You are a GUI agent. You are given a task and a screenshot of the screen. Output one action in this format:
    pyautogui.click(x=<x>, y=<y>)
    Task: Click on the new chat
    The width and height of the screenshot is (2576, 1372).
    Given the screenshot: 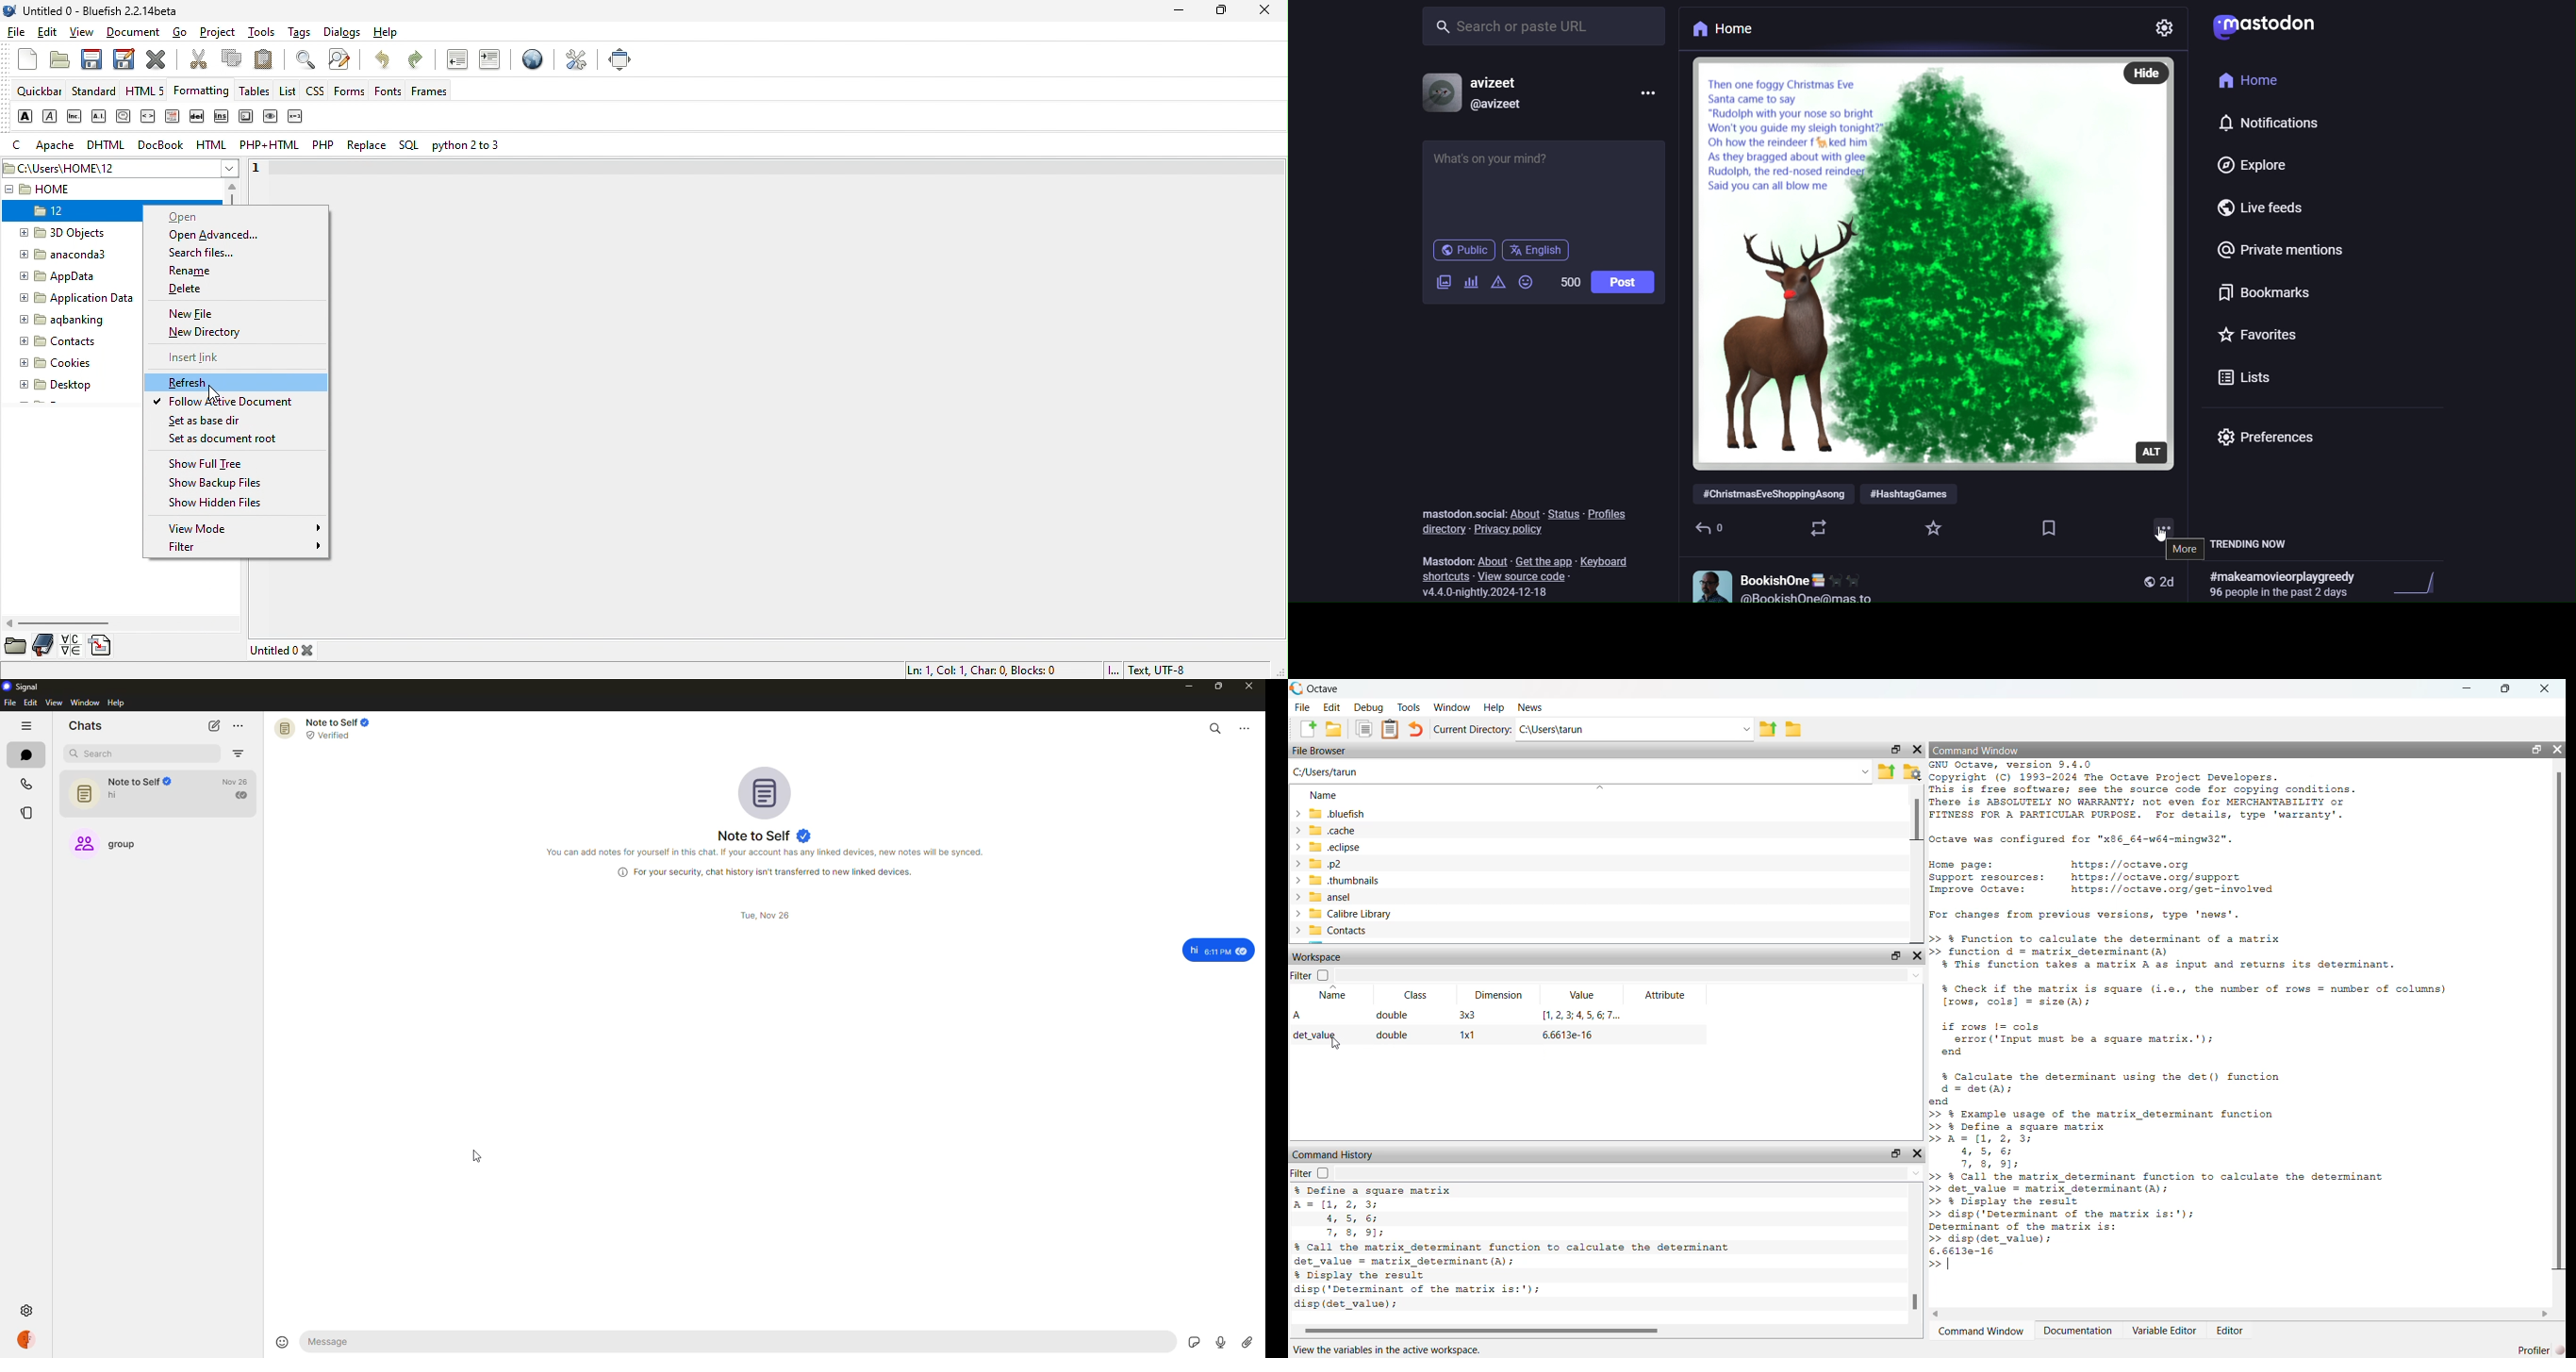 What is the action you would take?
    pyautogui.click(x=214, y=726)
    